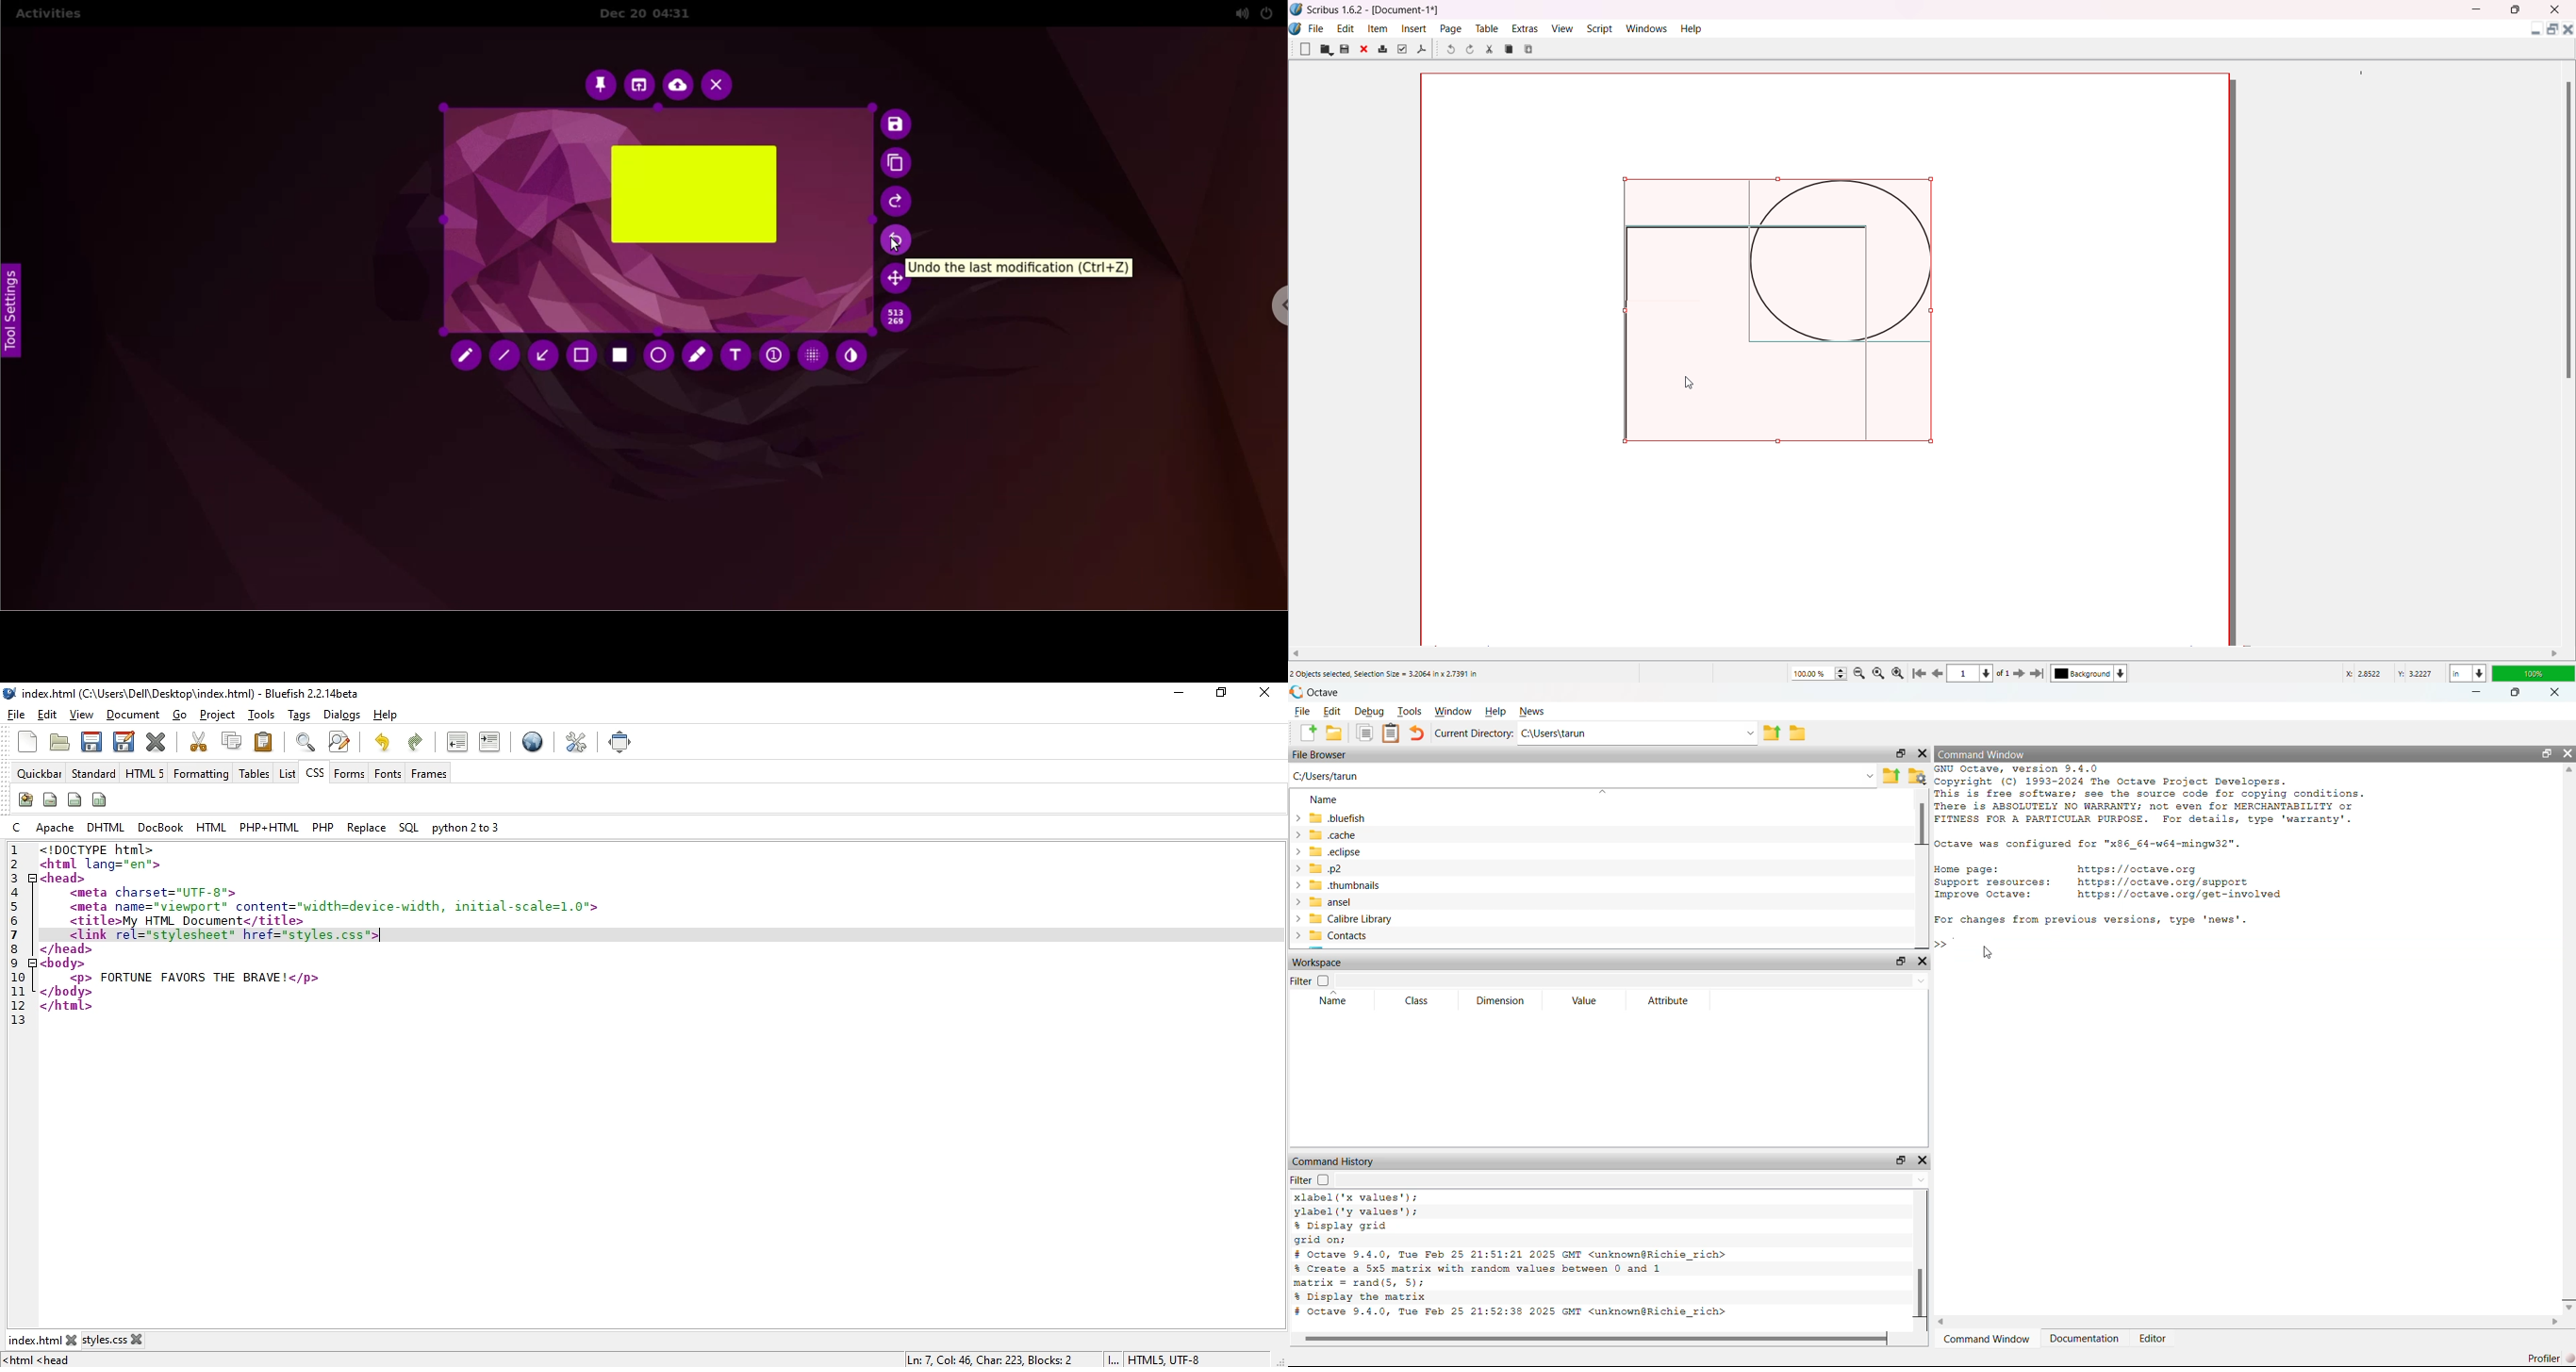 Image resolution: width=2576 pixels, height=1372 pixels. Describe the element at coordinates (67, 992) in the screenshot. I see `</body>` at that location.